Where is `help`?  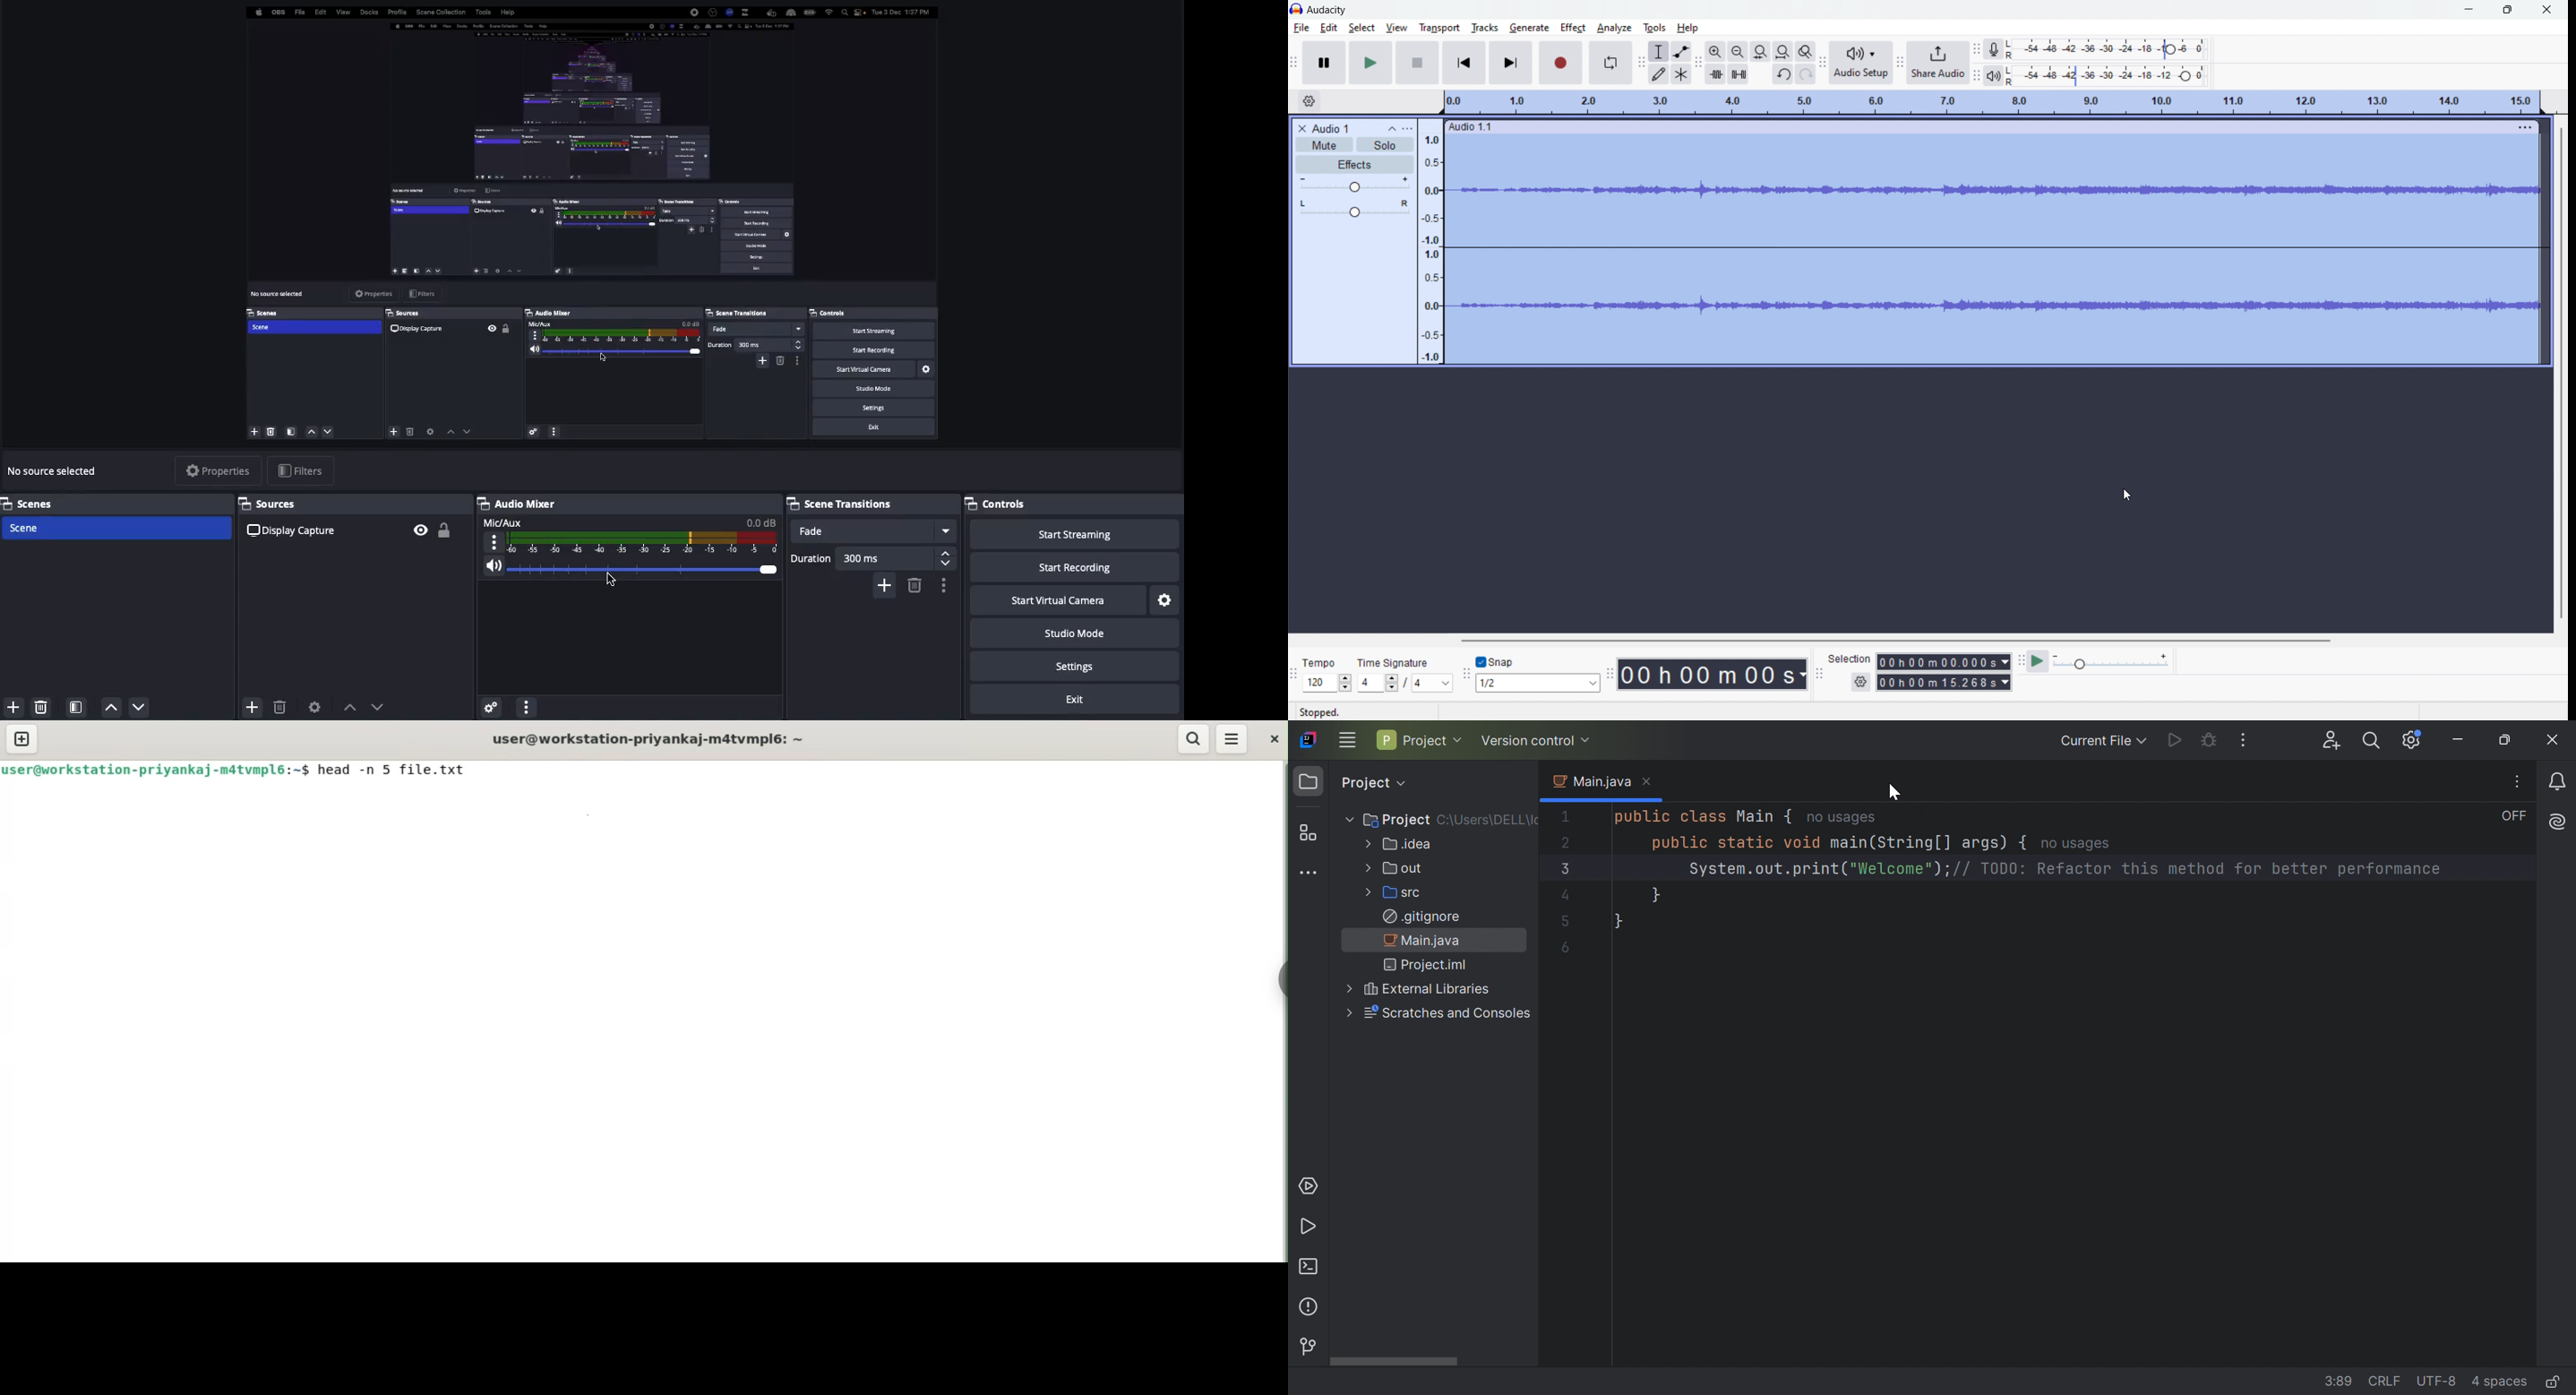 help is located at coordinates (1688, 28).